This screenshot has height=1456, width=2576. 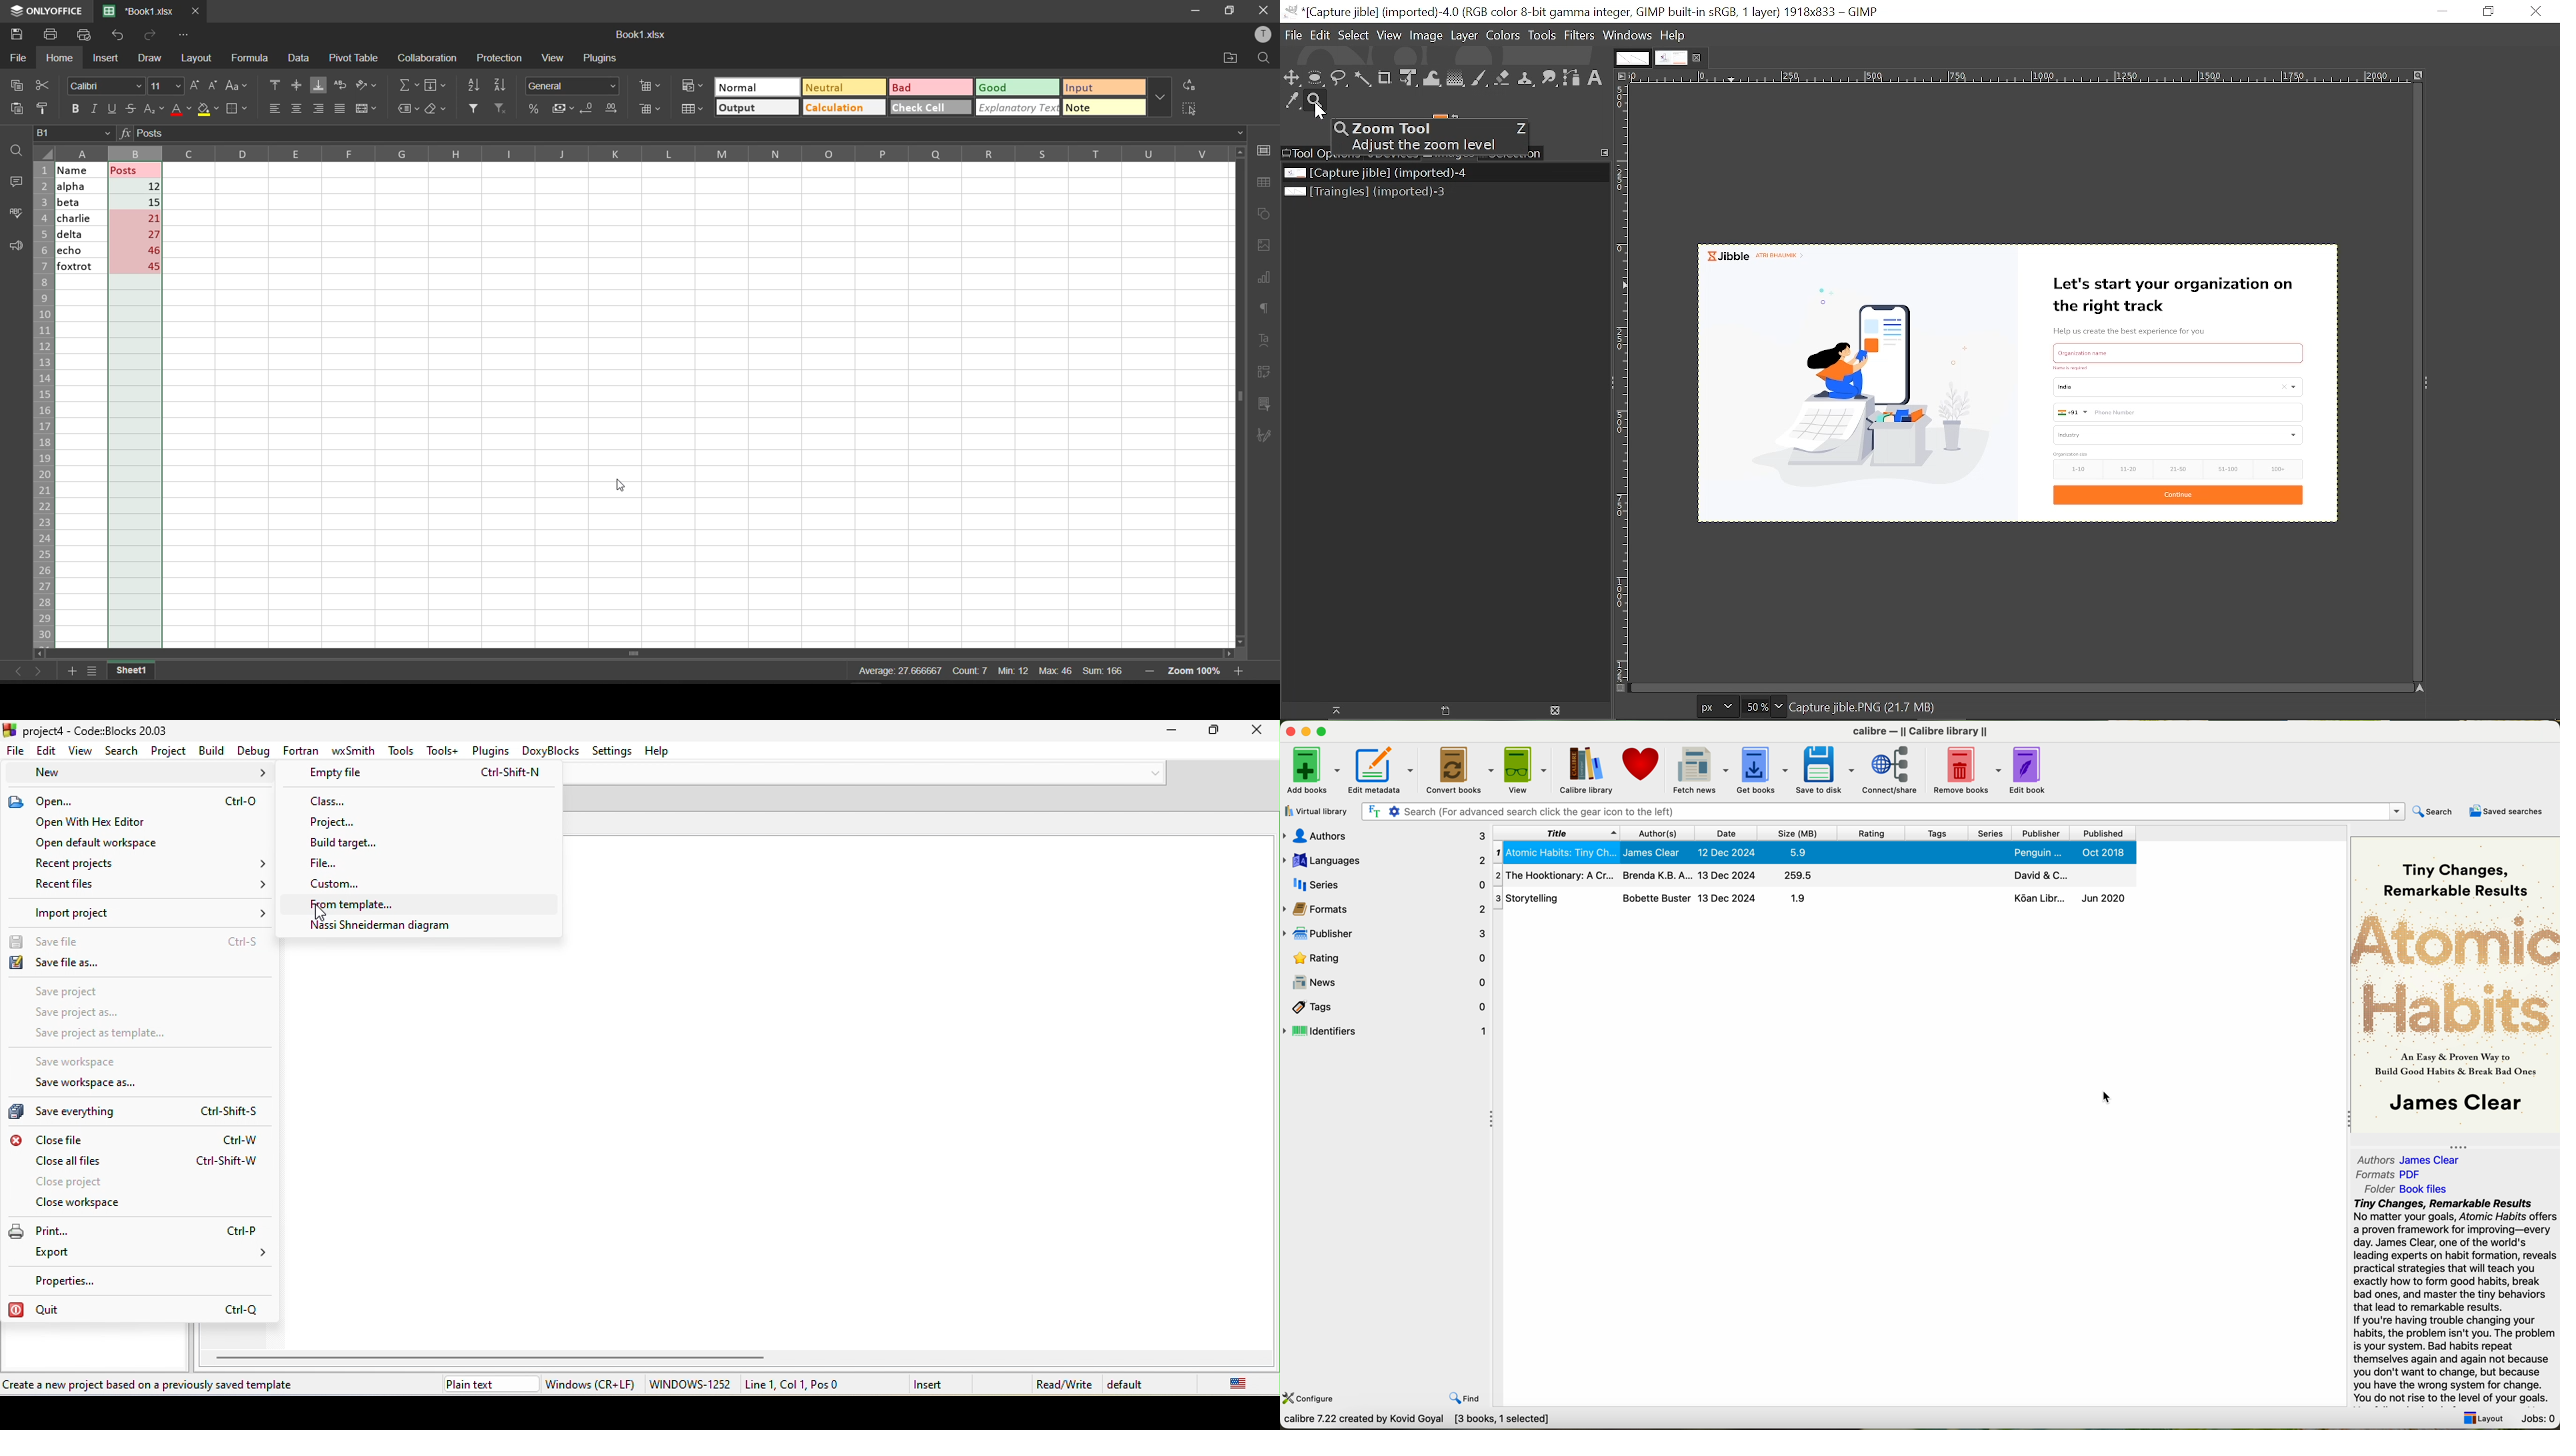 What do you see at coordinates (214, 83) in the screenshot?
I see `decrement font size` at bounding box center [214, 83].